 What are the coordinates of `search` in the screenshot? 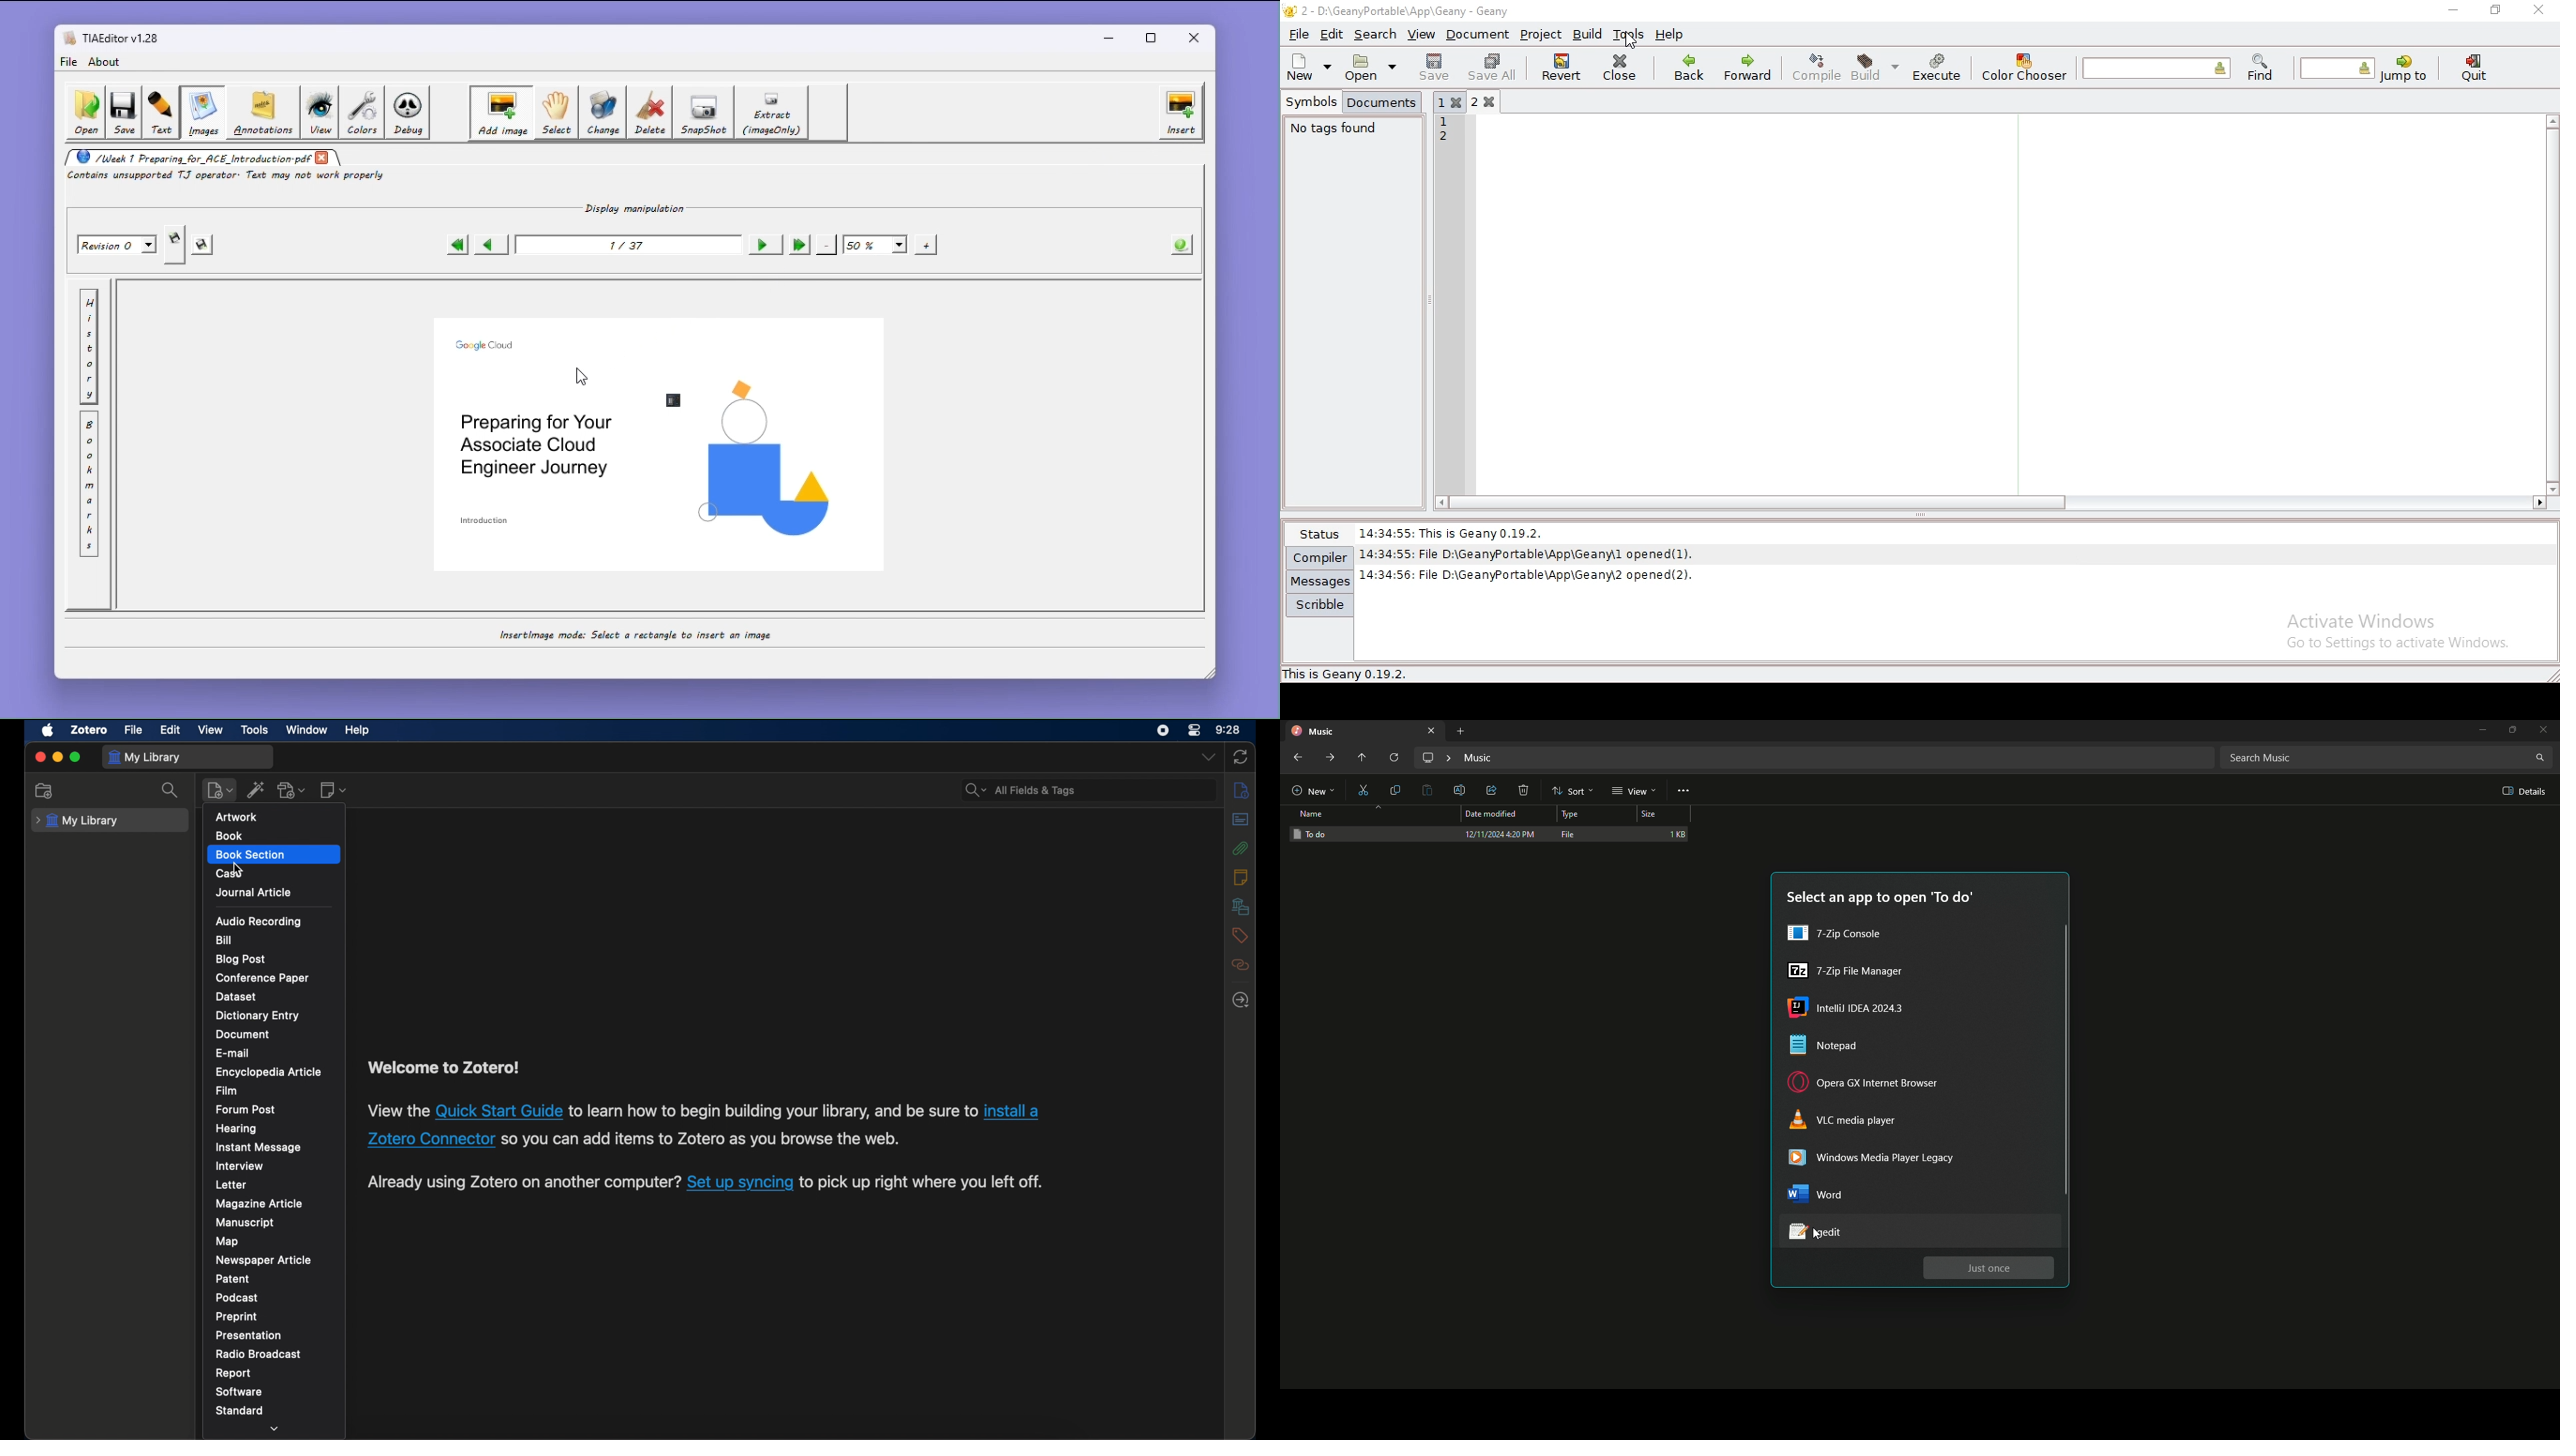 It's located at (172, 789).